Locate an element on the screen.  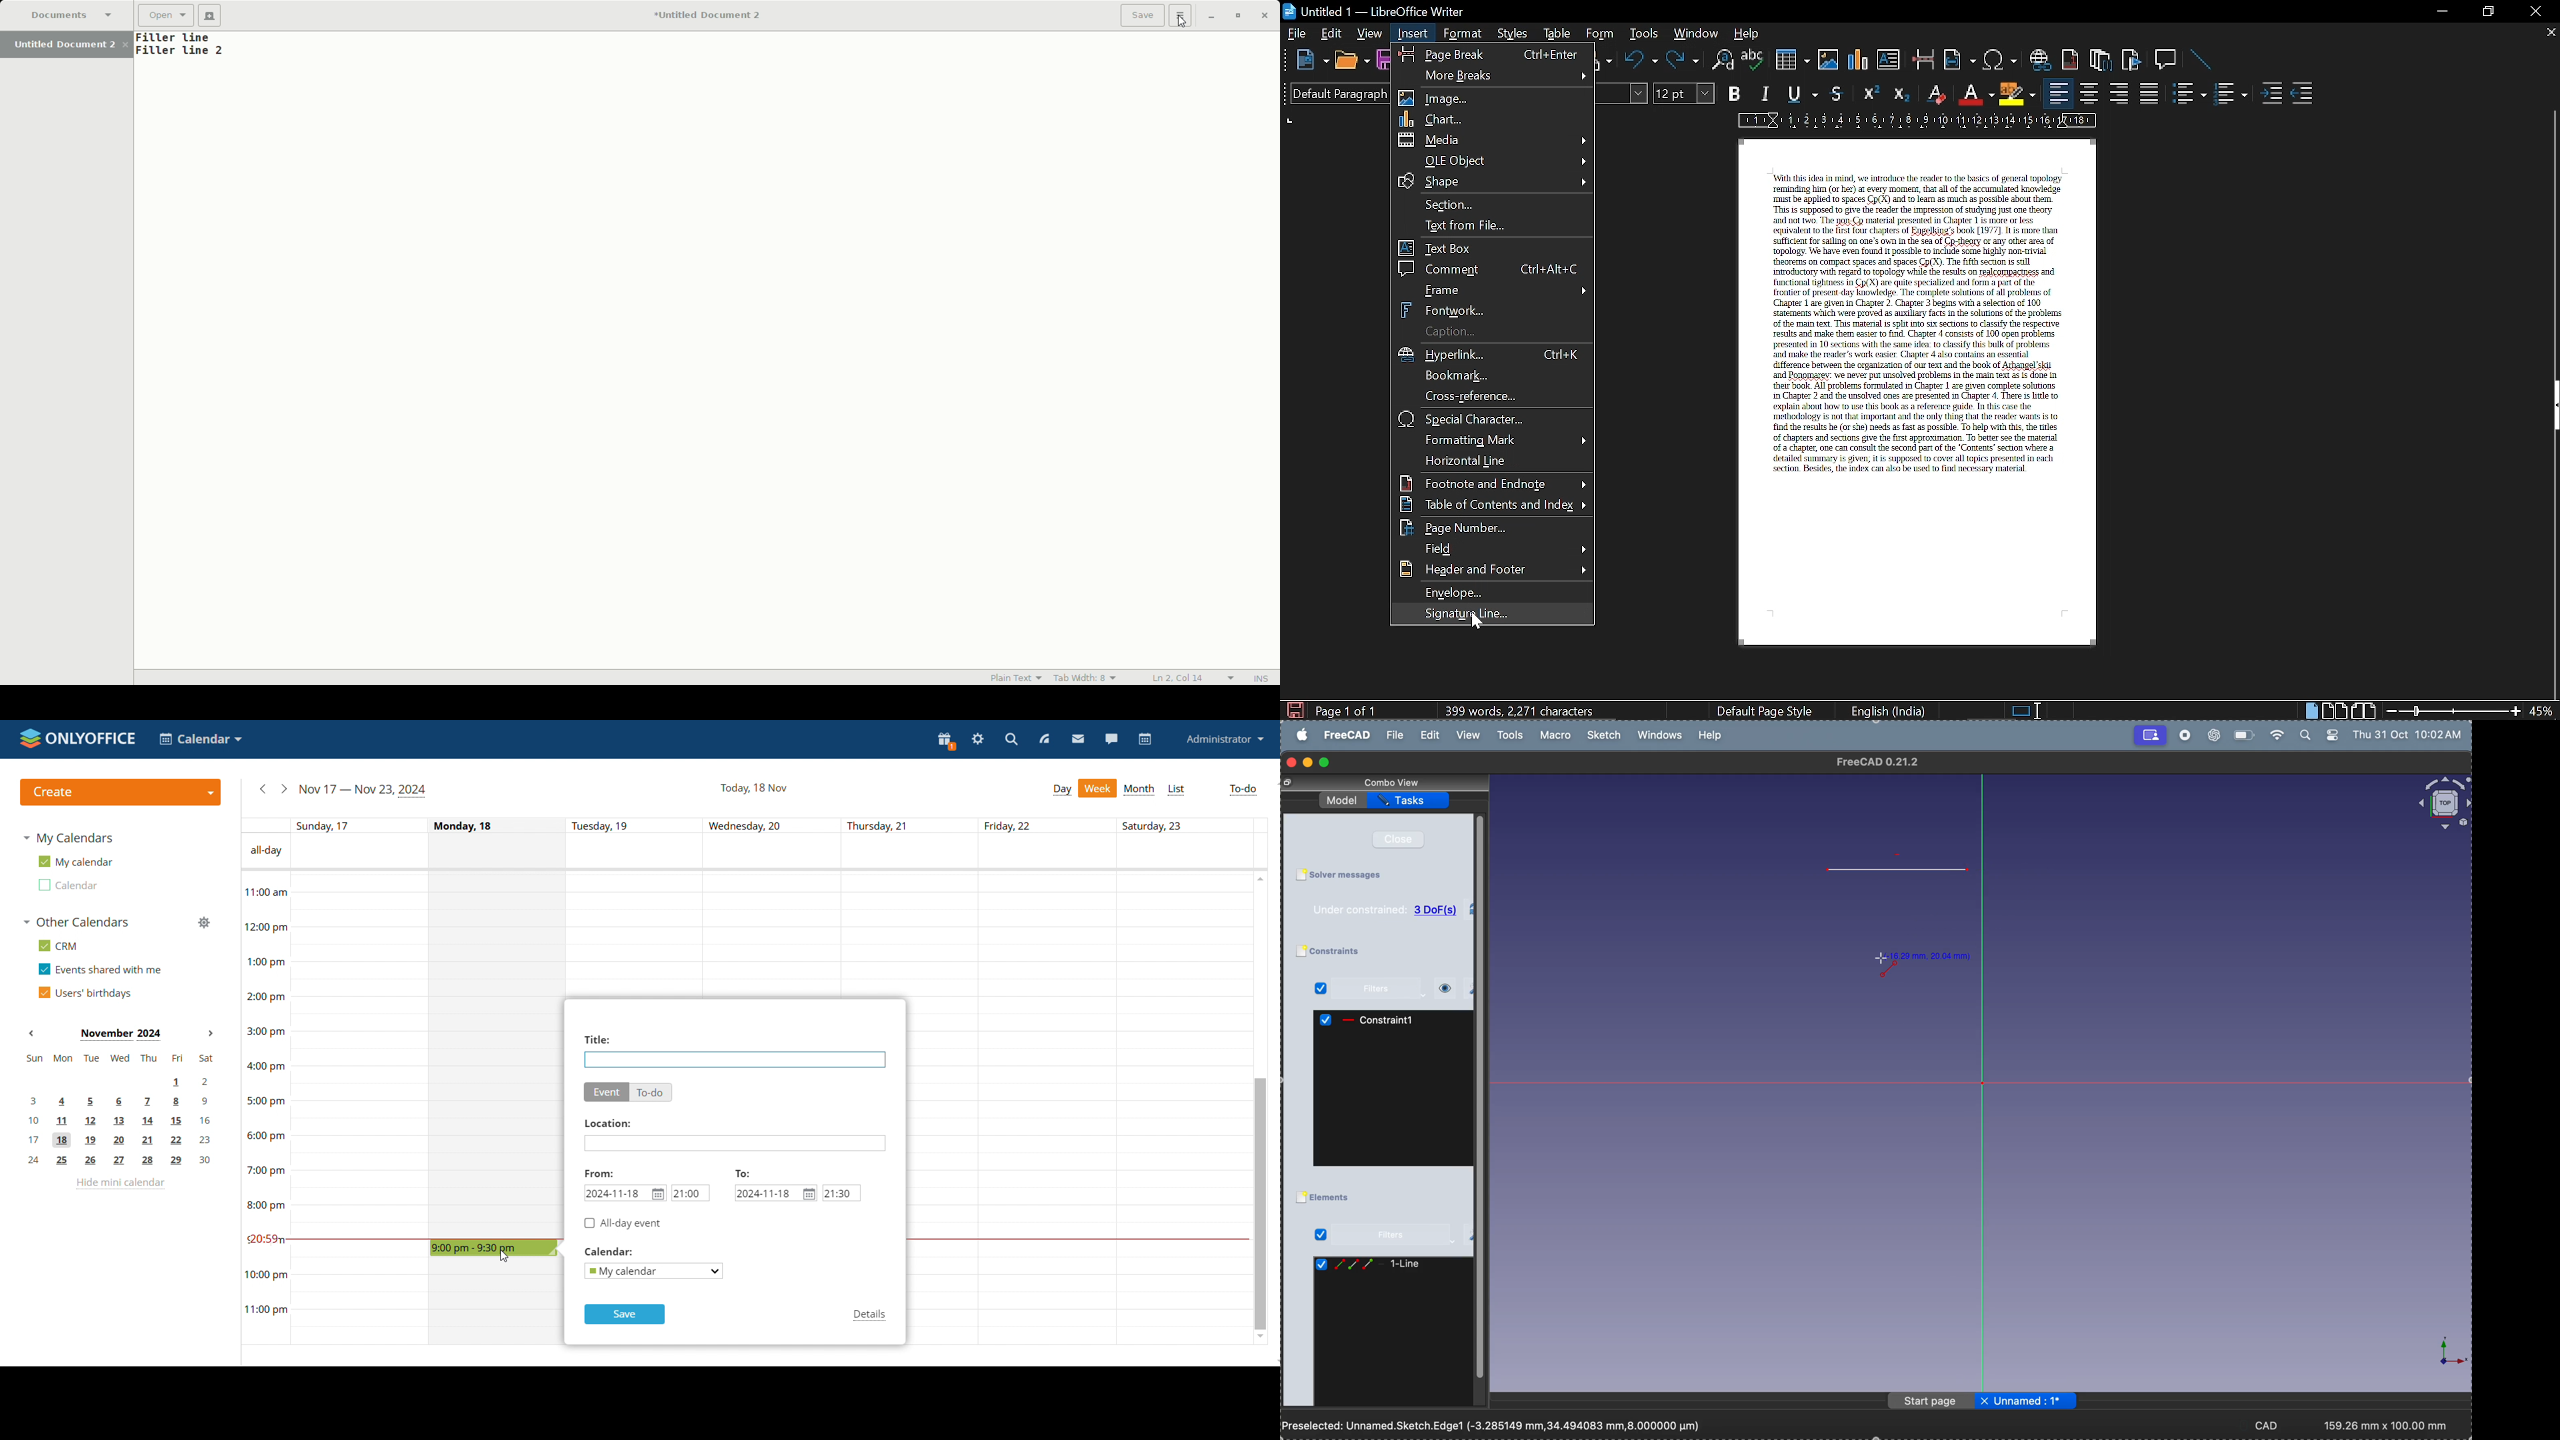
combo view is located at coordinates (1395, 782).